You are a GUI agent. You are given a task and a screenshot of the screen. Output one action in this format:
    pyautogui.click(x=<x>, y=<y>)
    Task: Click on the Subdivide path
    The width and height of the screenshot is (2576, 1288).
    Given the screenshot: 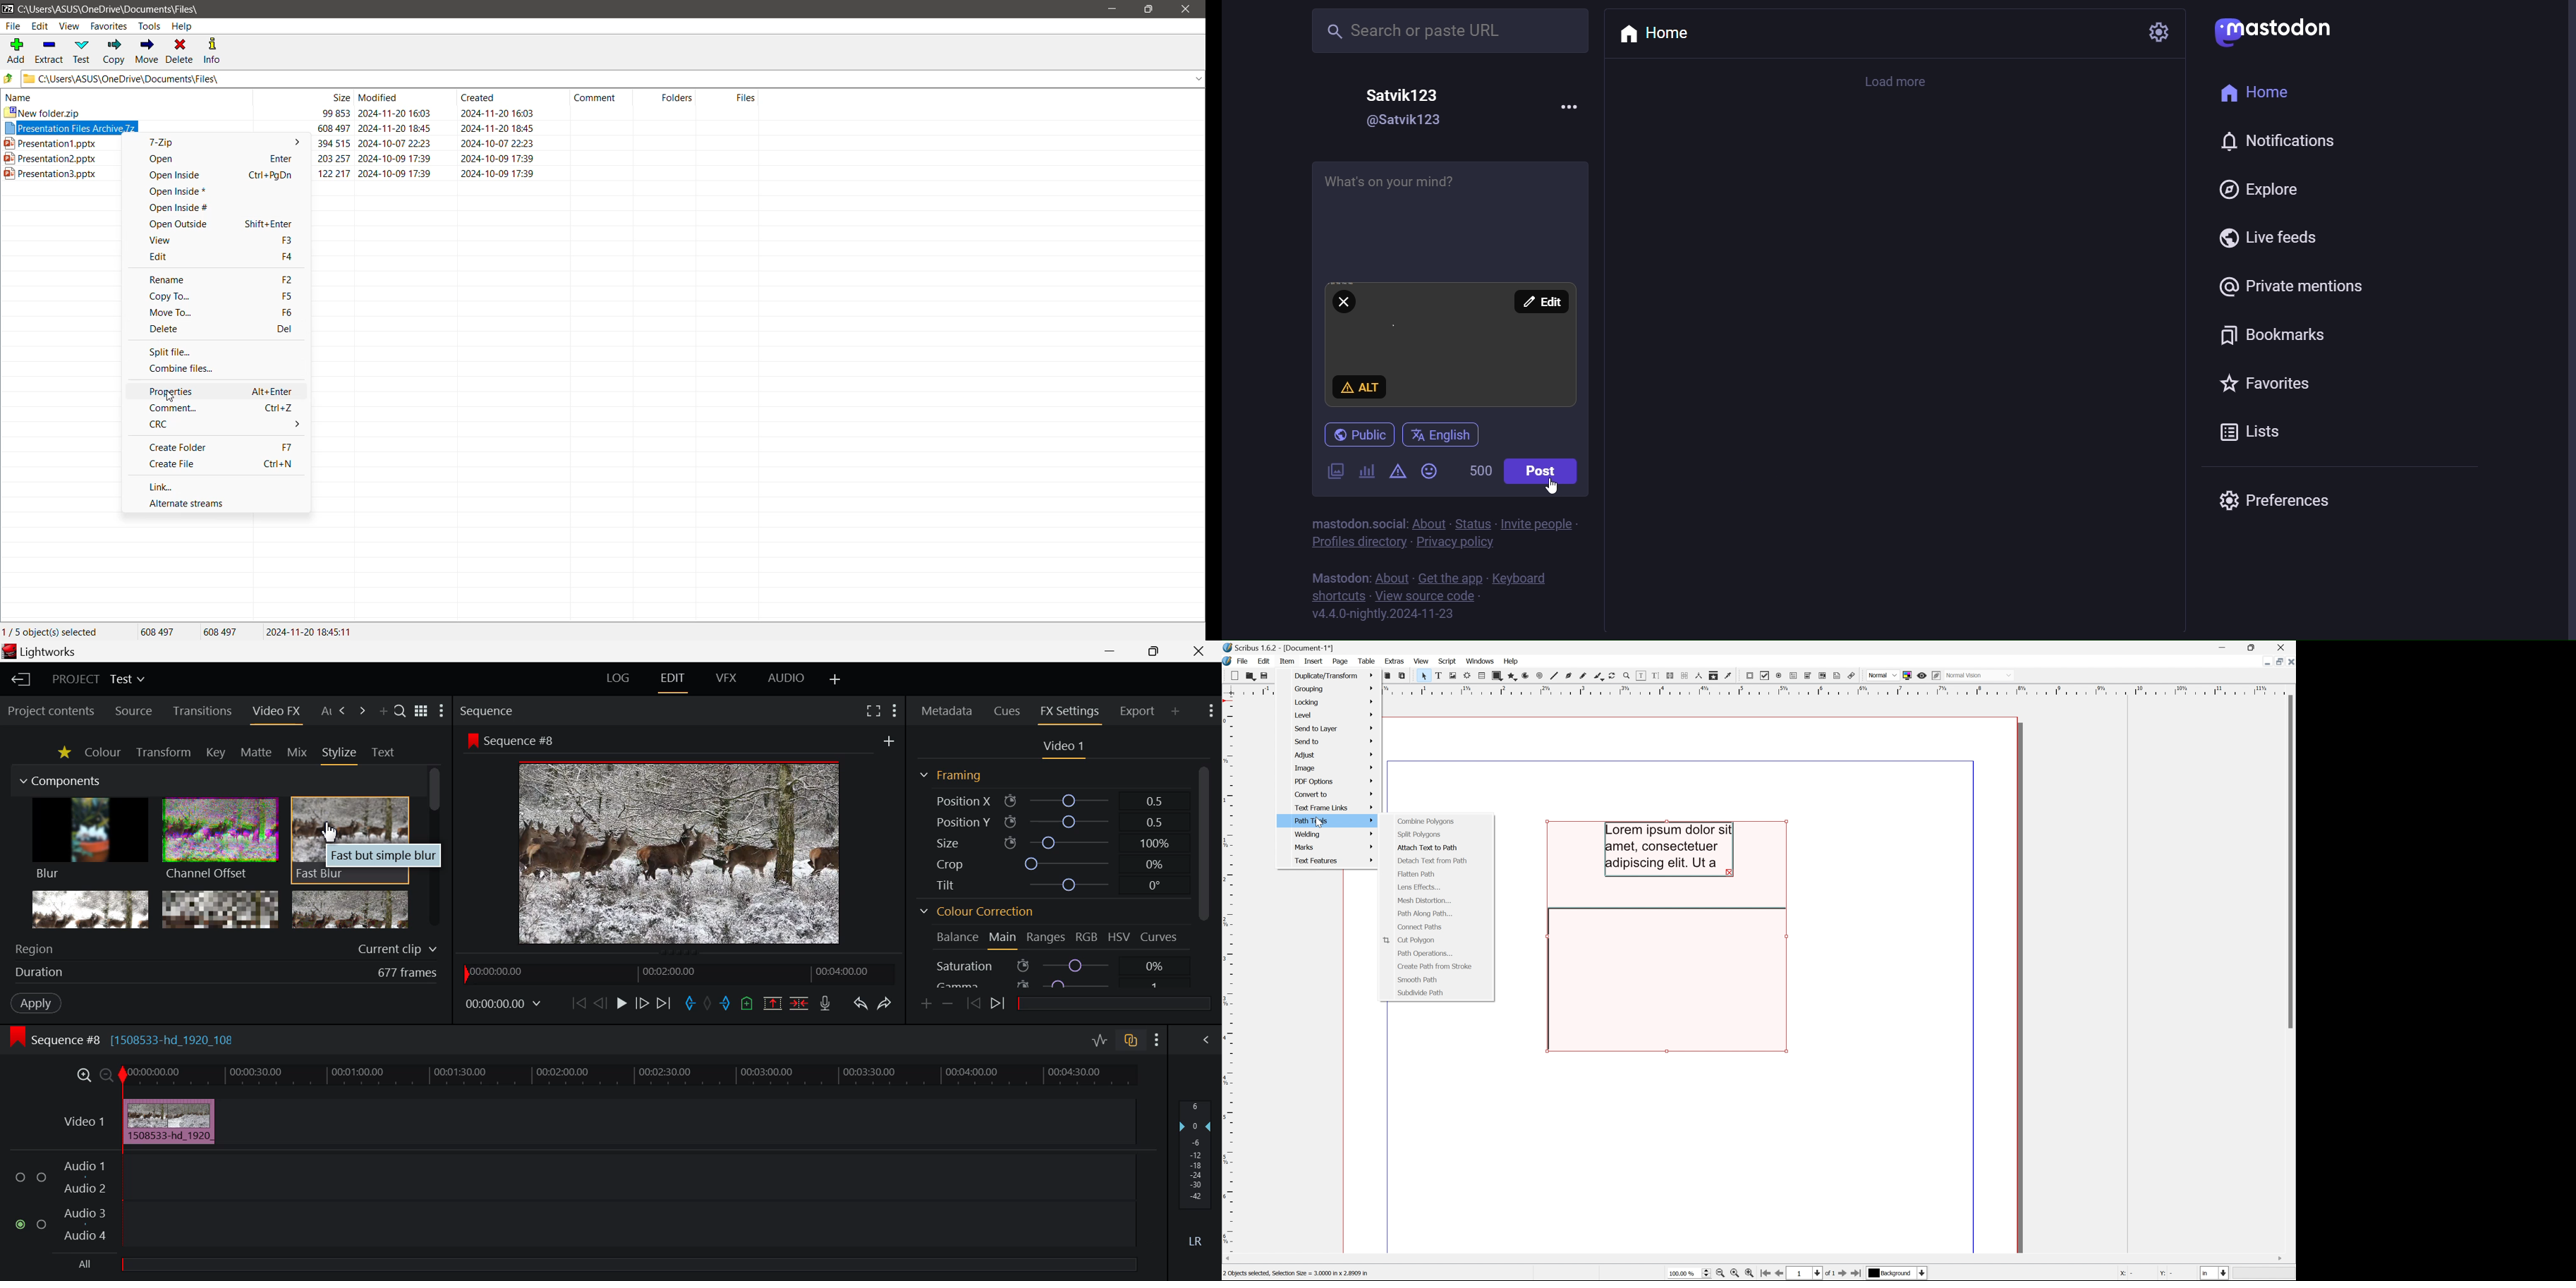 What is the action you would take?
    pyautogui.click(x=1421, y=993)
    